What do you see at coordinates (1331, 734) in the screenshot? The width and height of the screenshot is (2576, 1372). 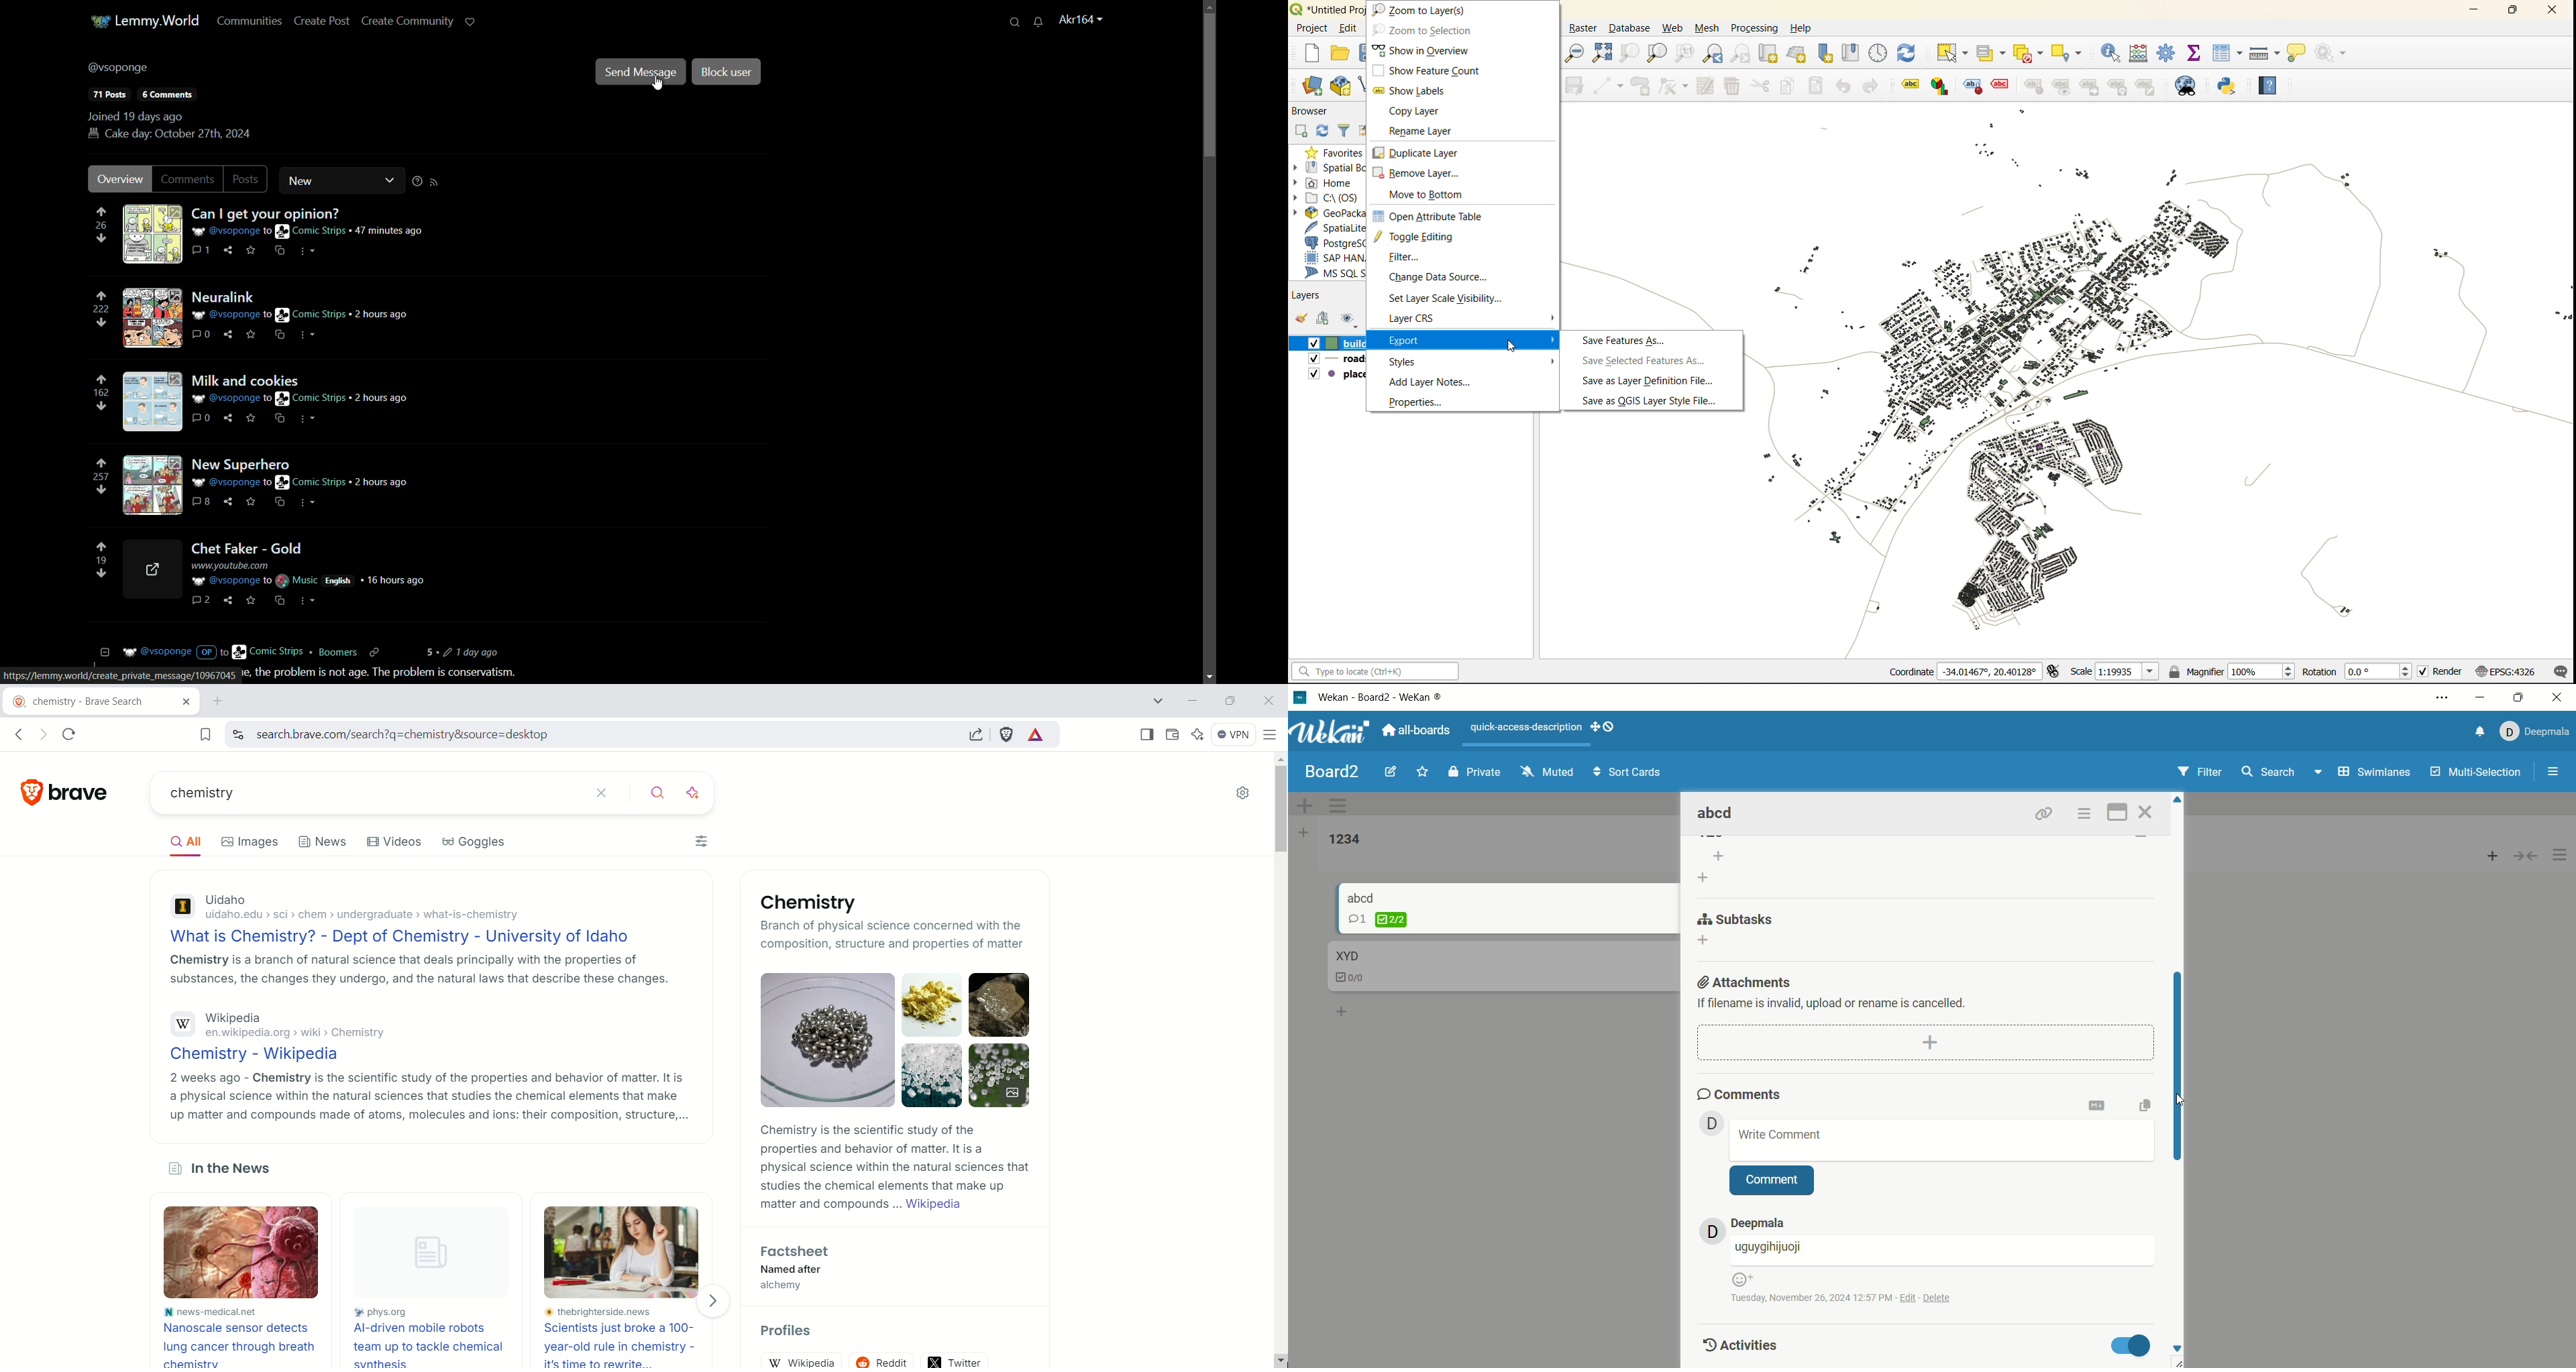 I see `wekan` at bounding box center [1331, 734].